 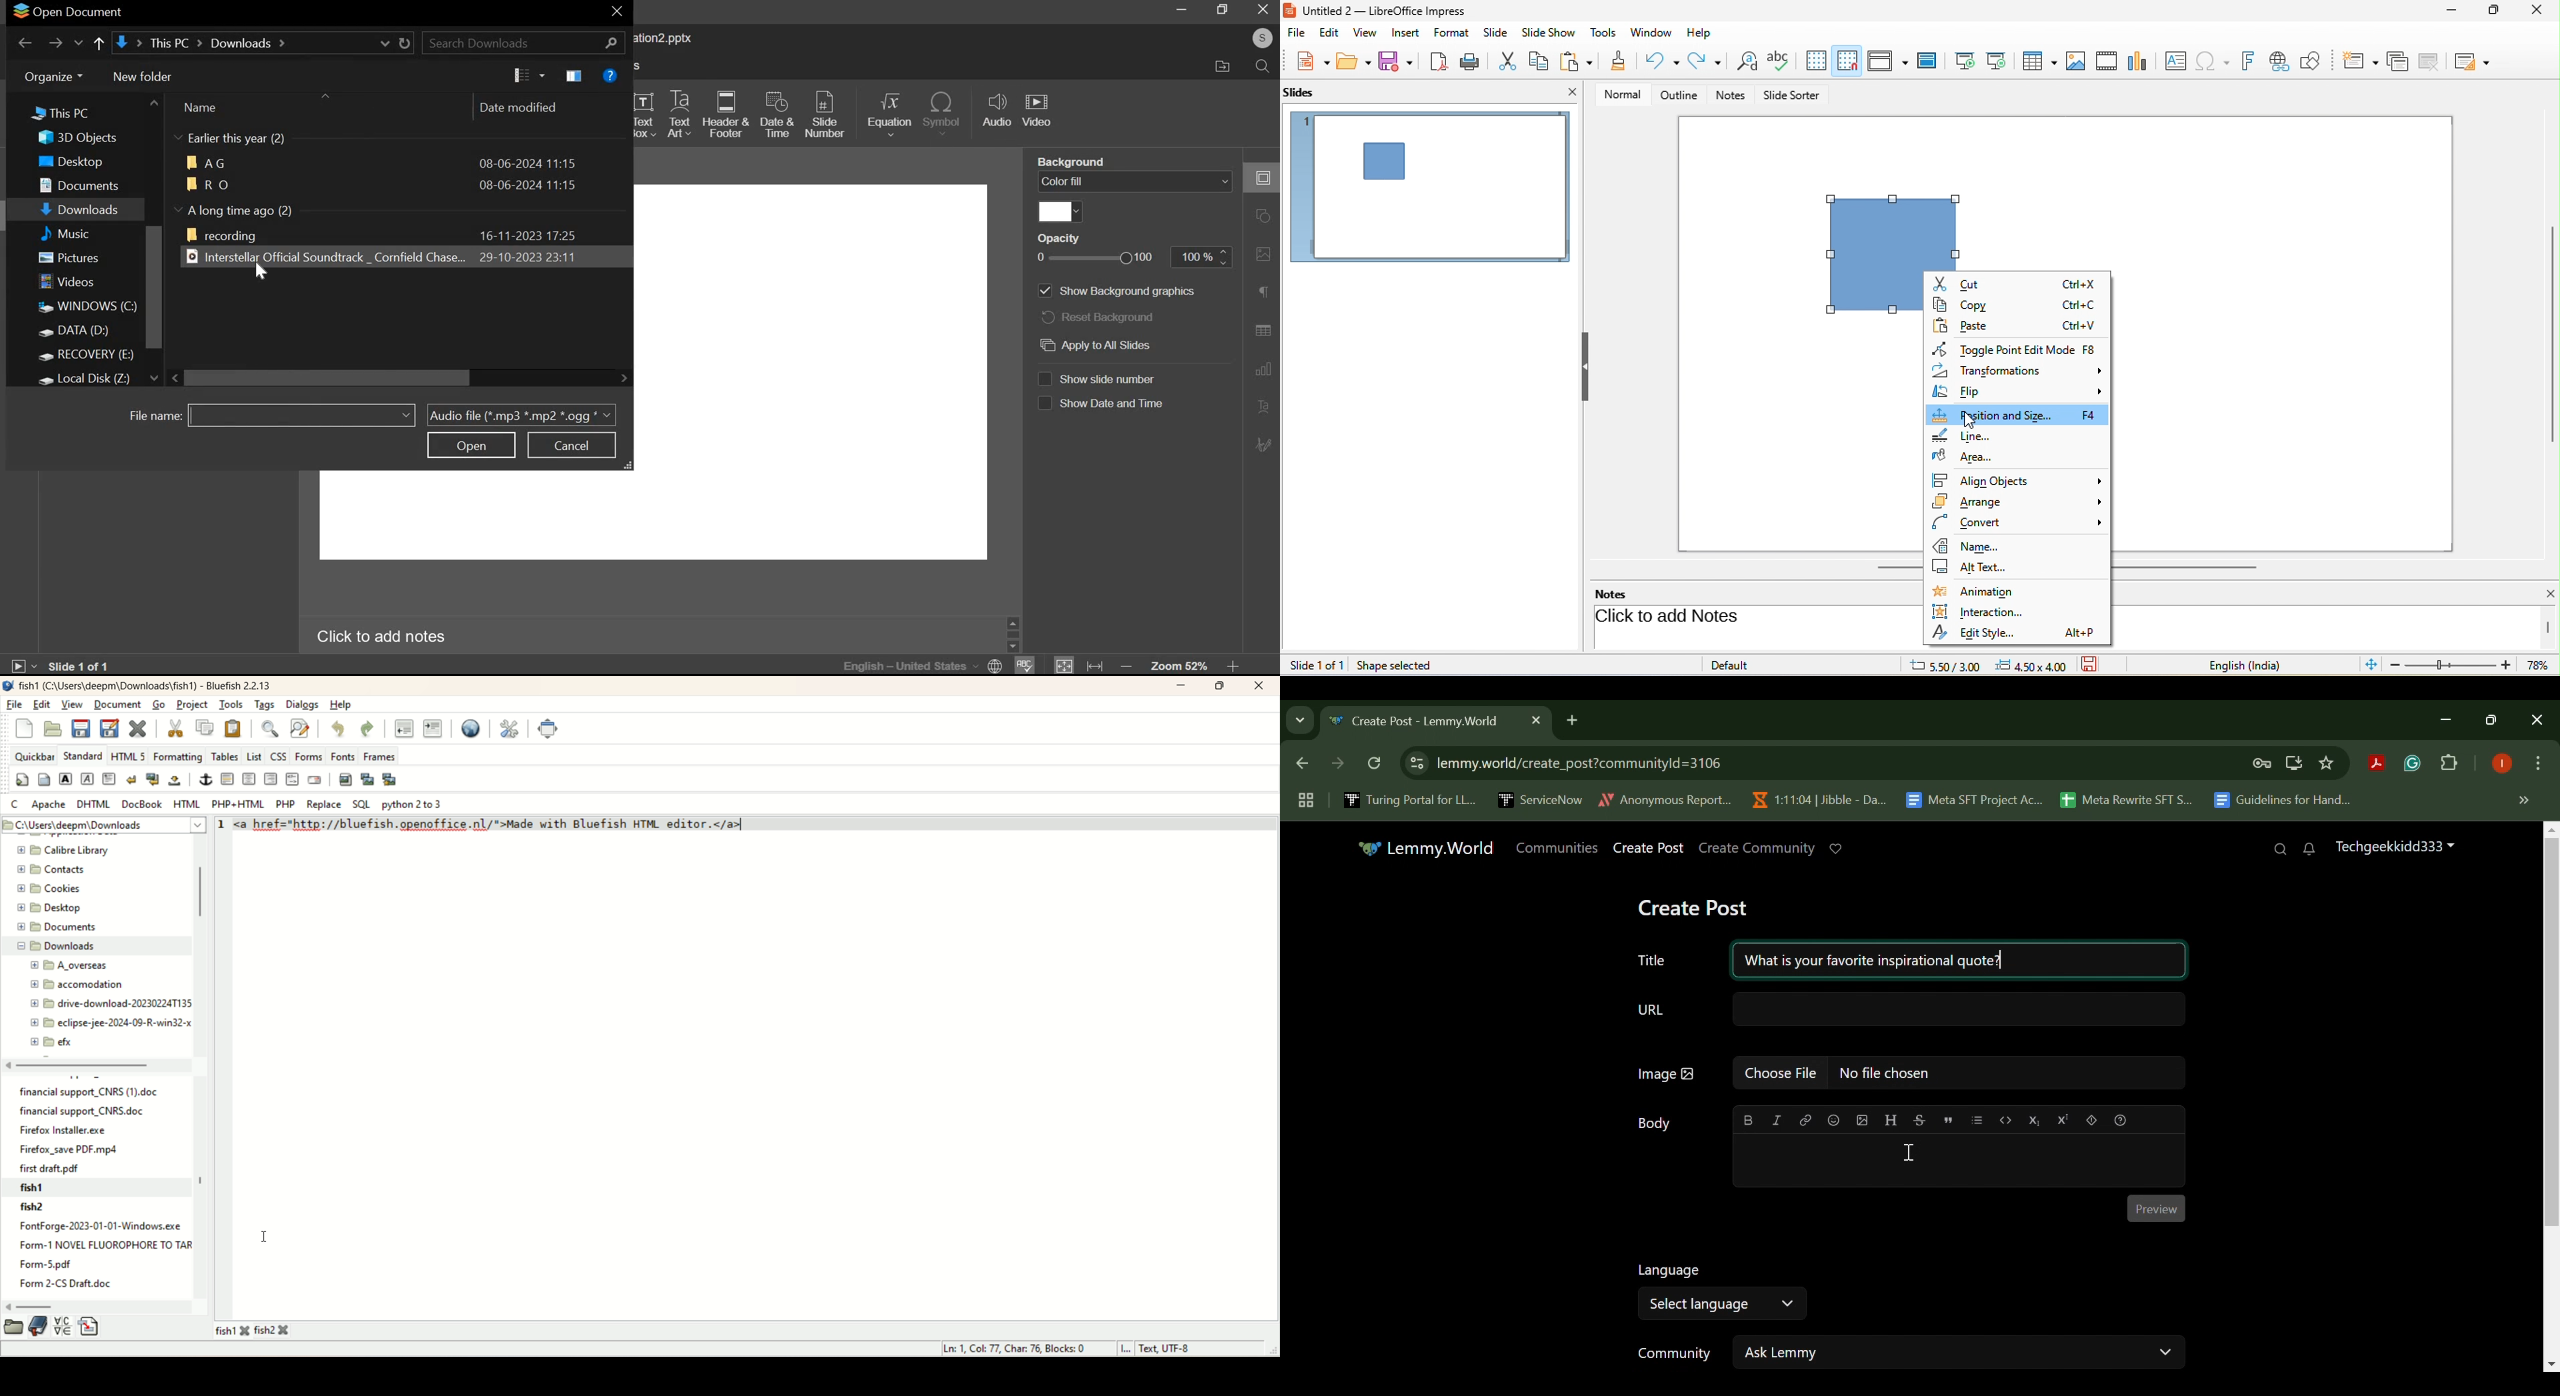 What do you see at coordinates (2076, 60) in the screenshot?
I see `image` at bounding box center [2076, 60].